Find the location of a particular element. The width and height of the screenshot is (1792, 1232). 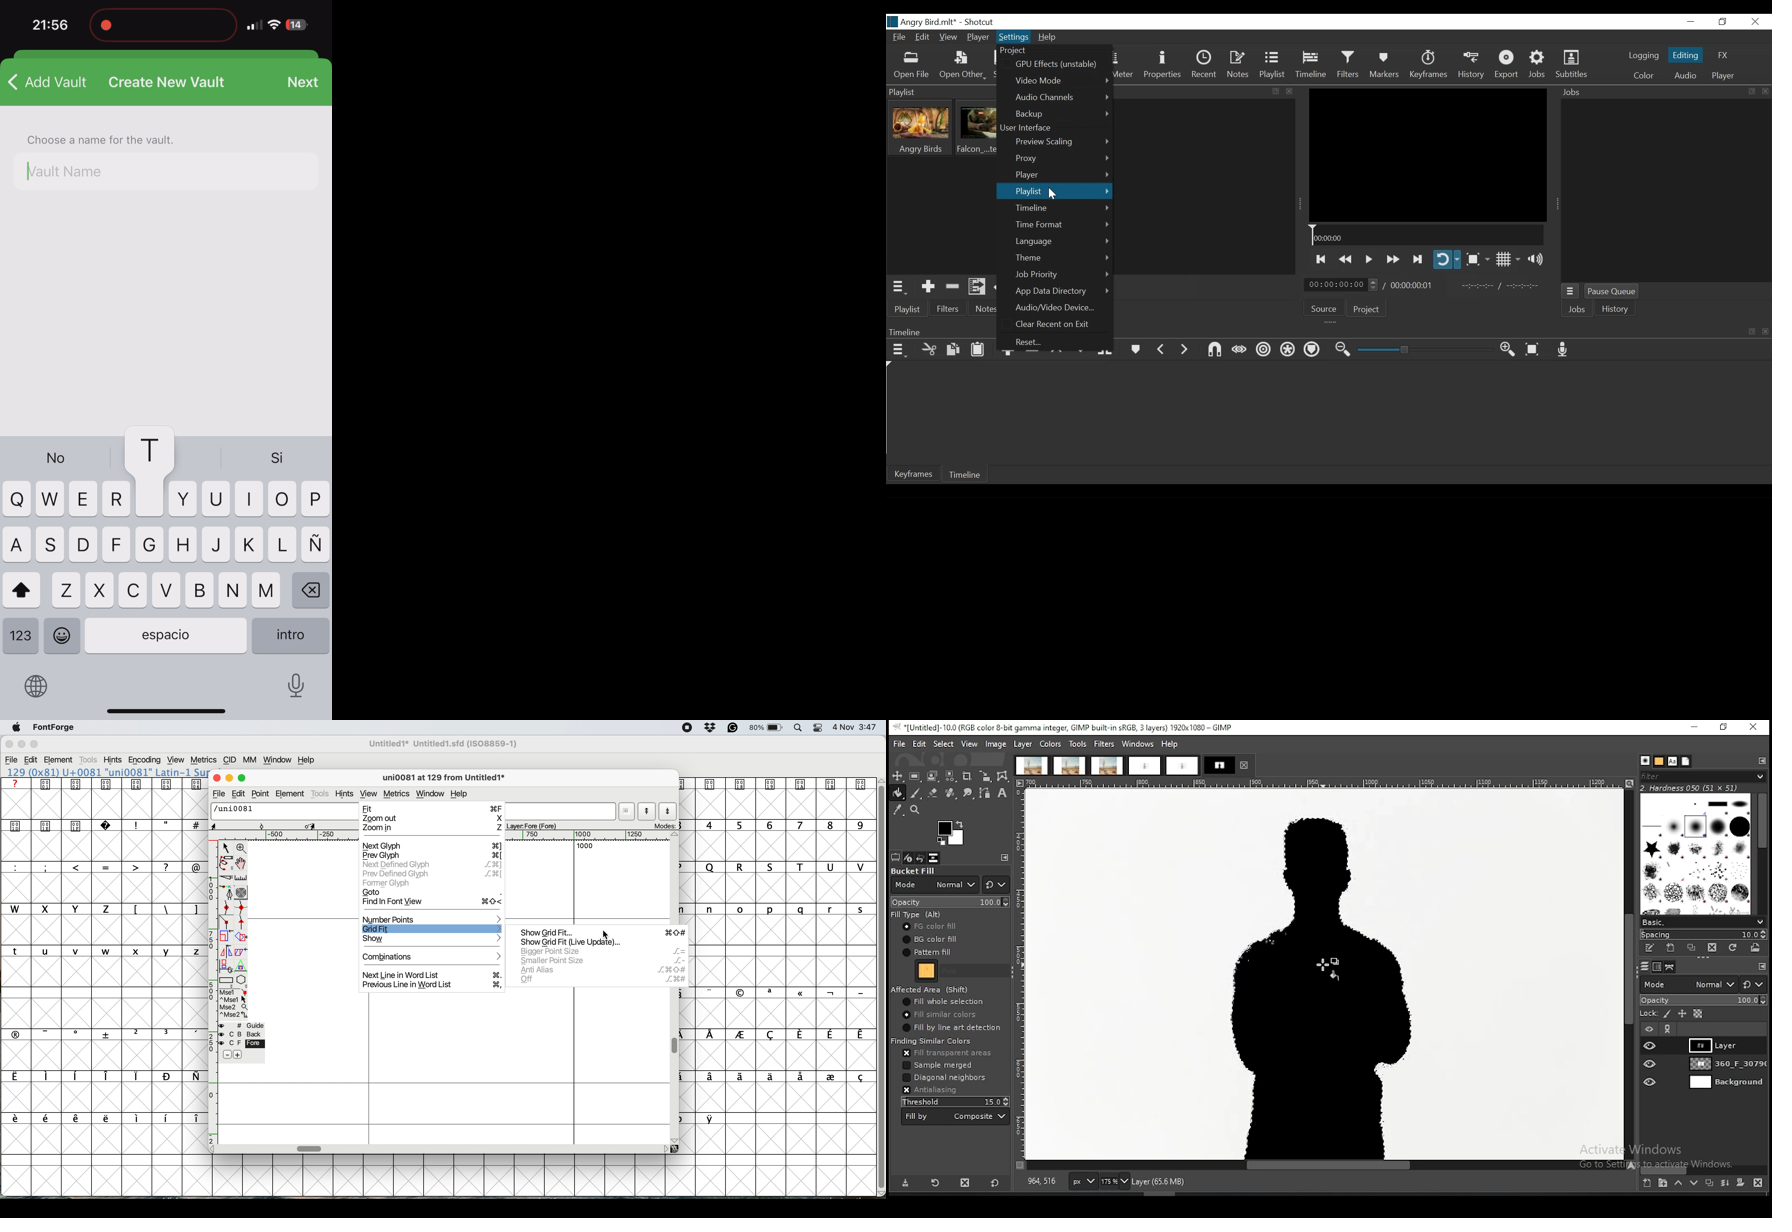

FX is located at coordinates (1724, 55).